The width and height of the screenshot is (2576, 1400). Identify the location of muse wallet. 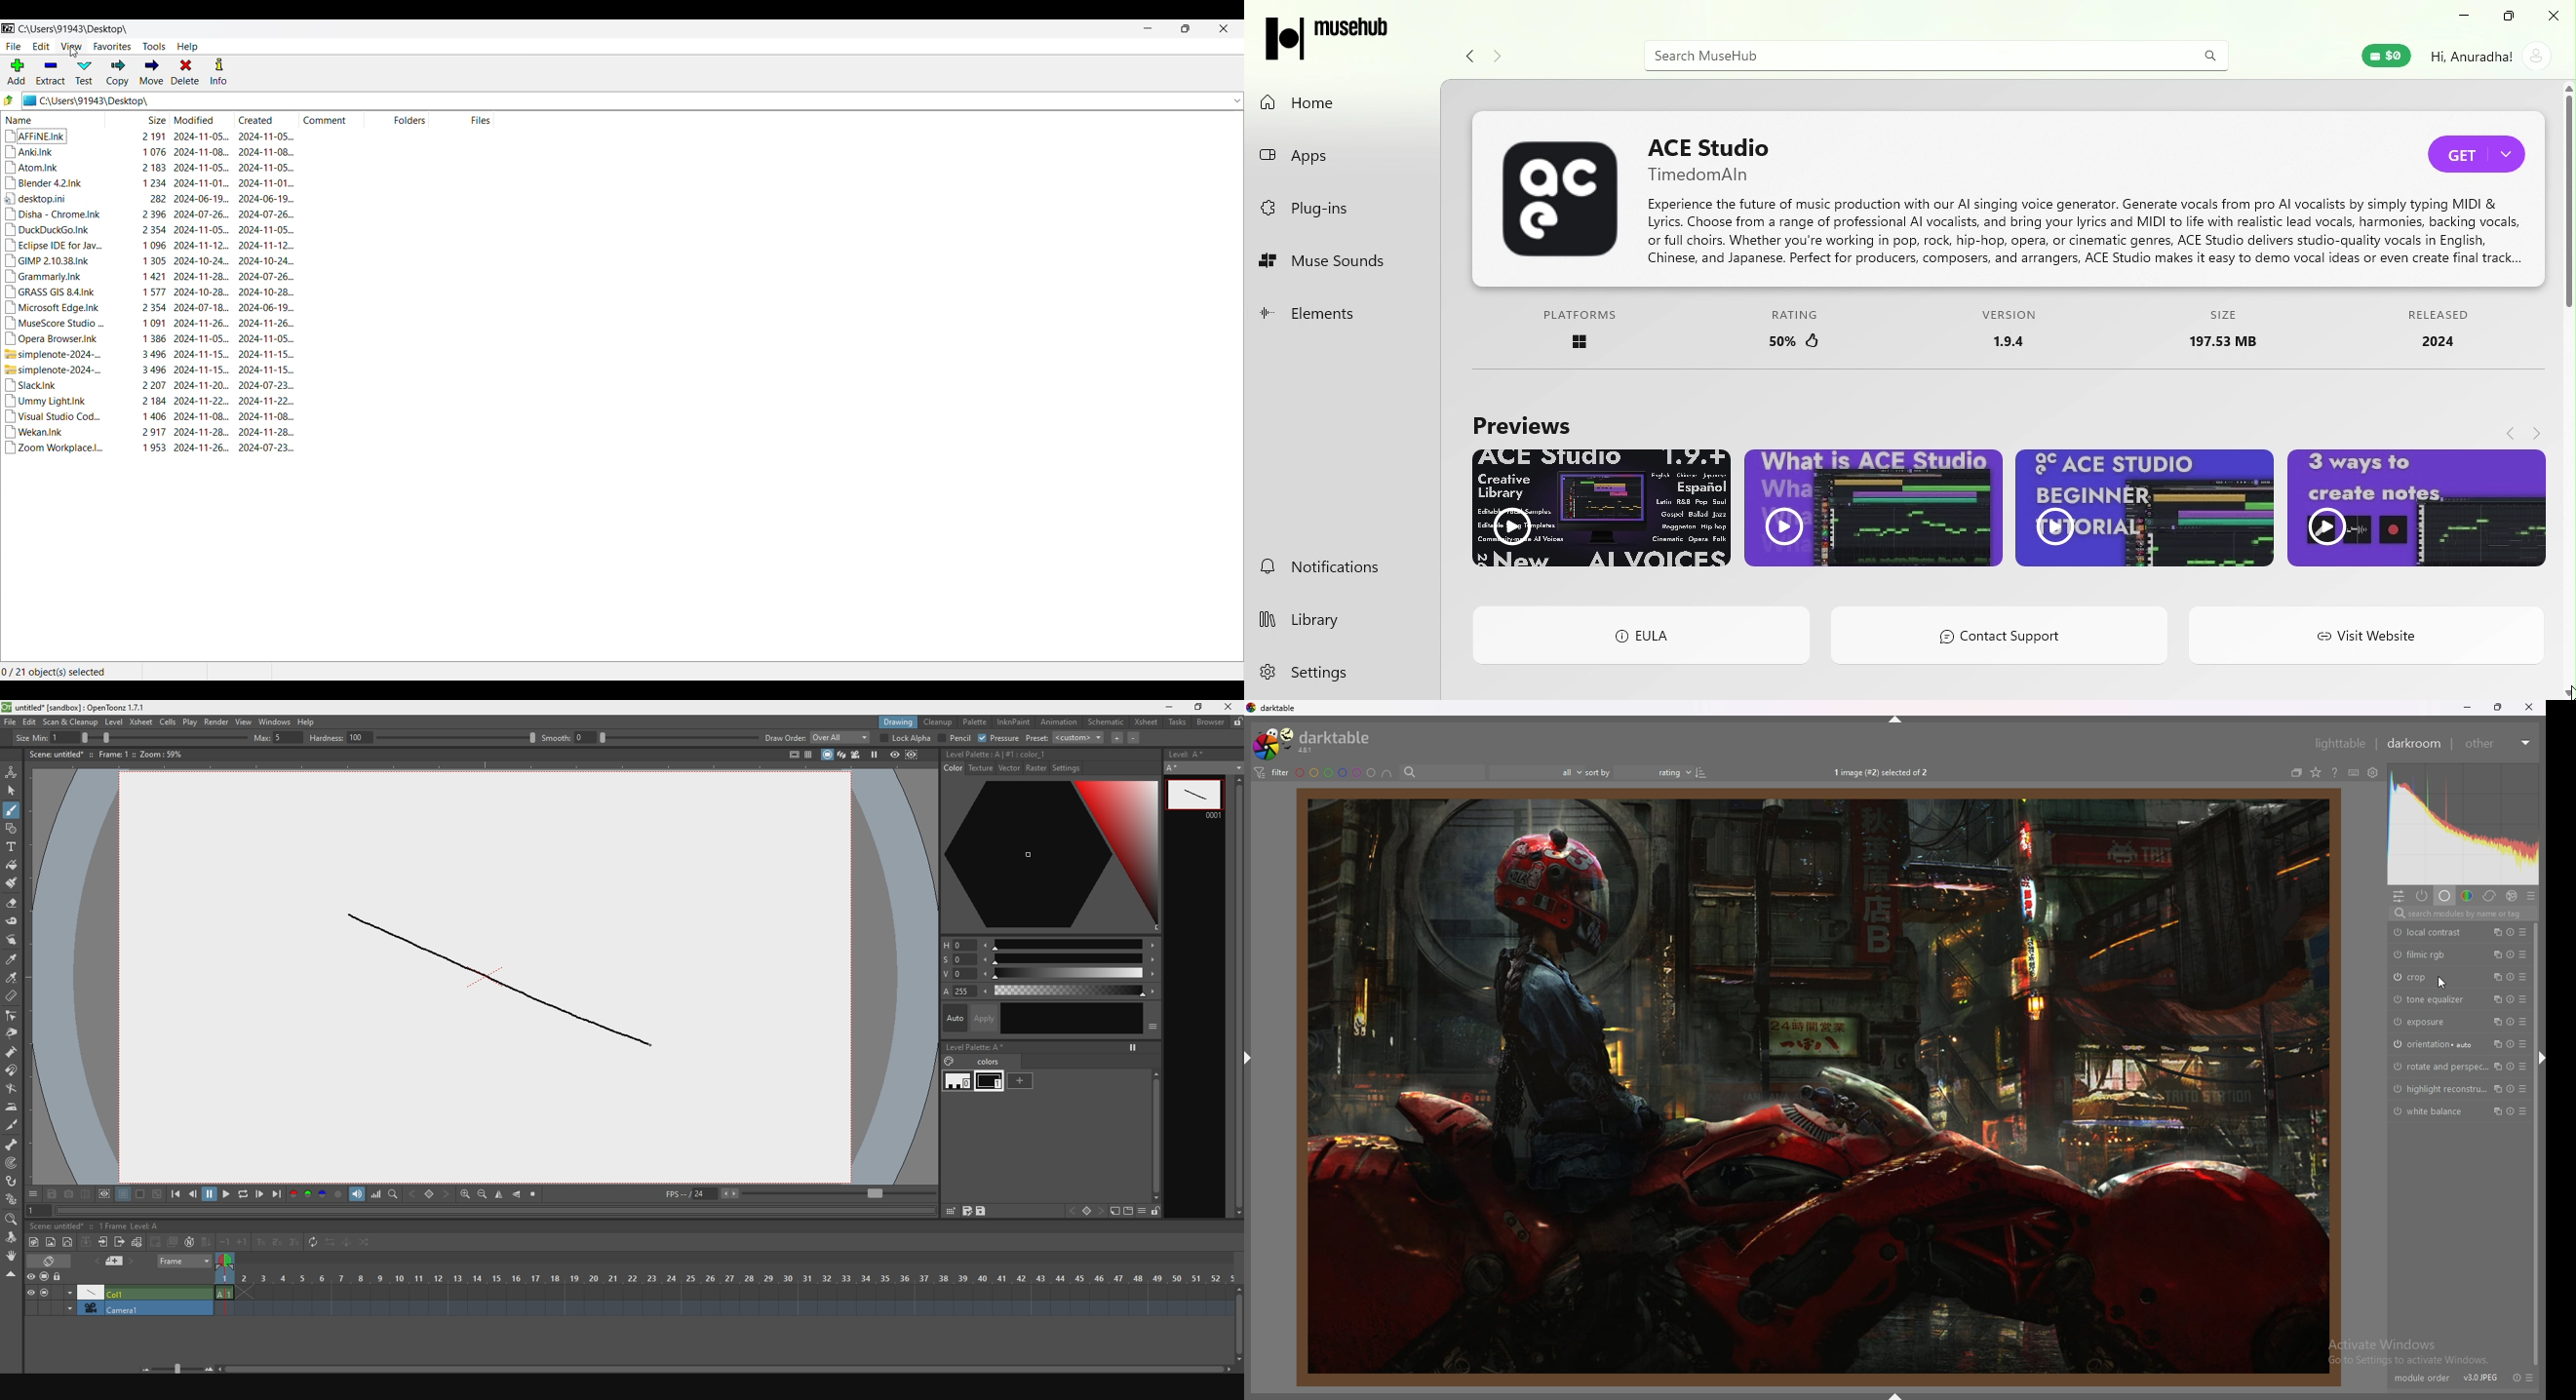
(2382, 55).